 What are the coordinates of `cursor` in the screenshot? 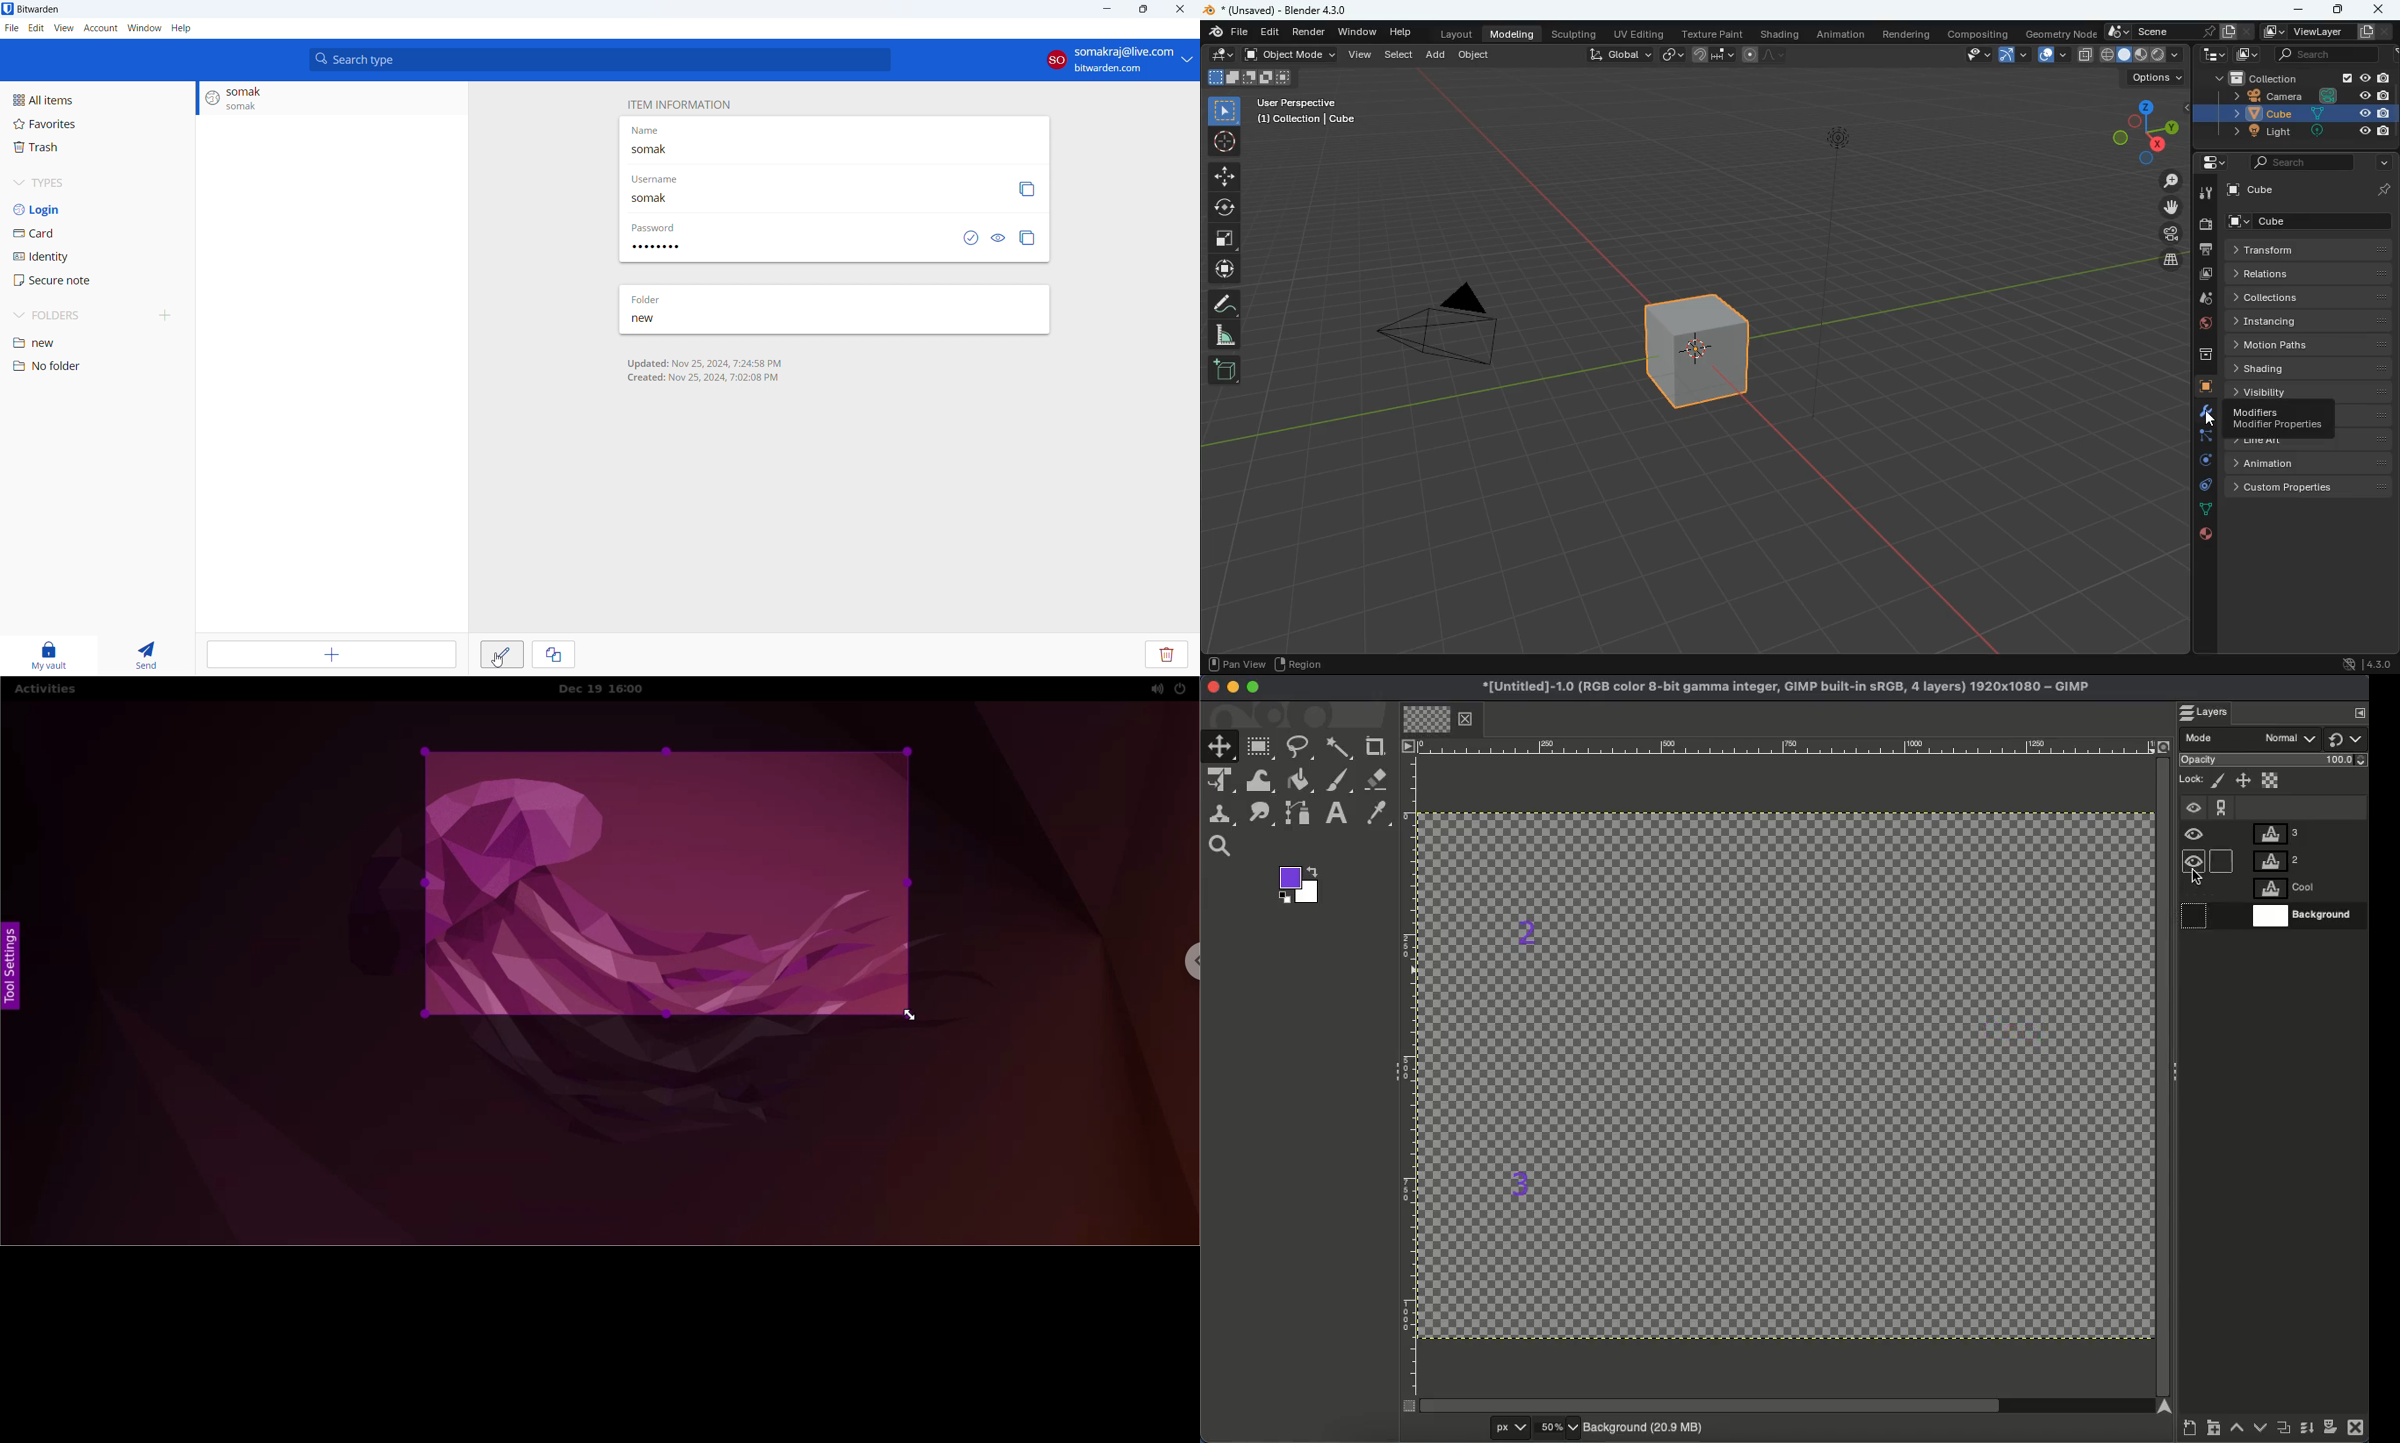 It's located at (2210, 420).